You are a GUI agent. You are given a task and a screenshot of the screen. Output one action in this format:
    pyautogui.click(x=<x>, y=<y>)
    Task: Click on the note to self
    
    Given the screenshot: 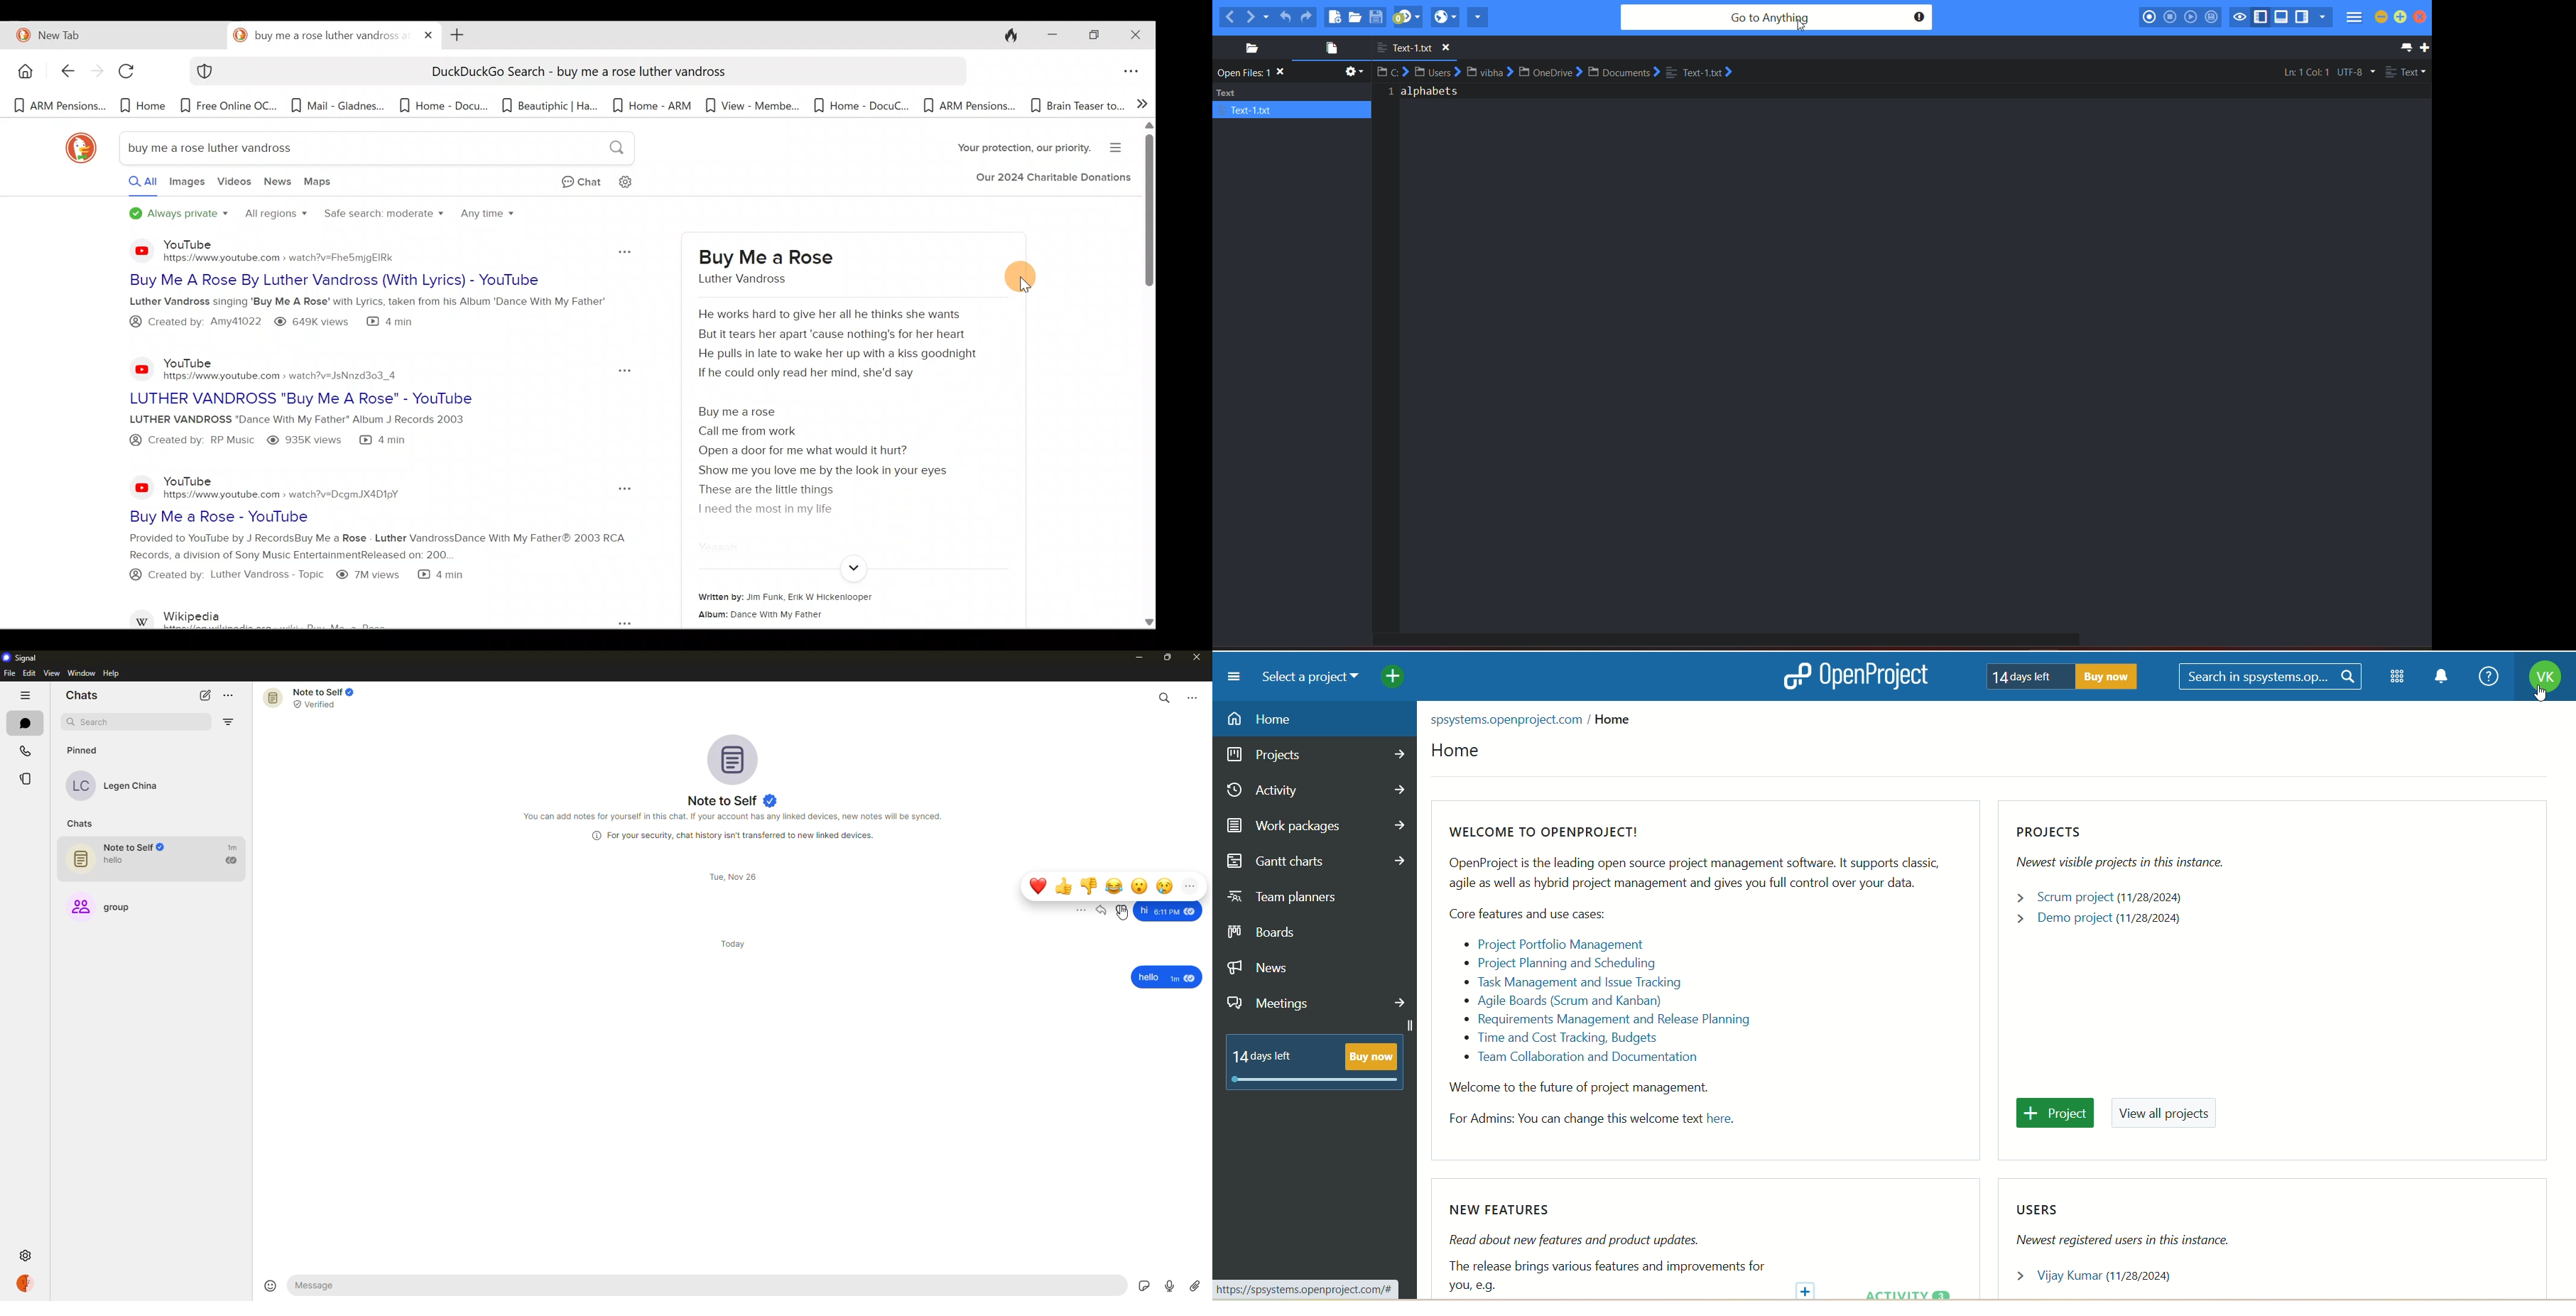 What is the action you would take?
    pyautogui.click(x=735, y=801)
    